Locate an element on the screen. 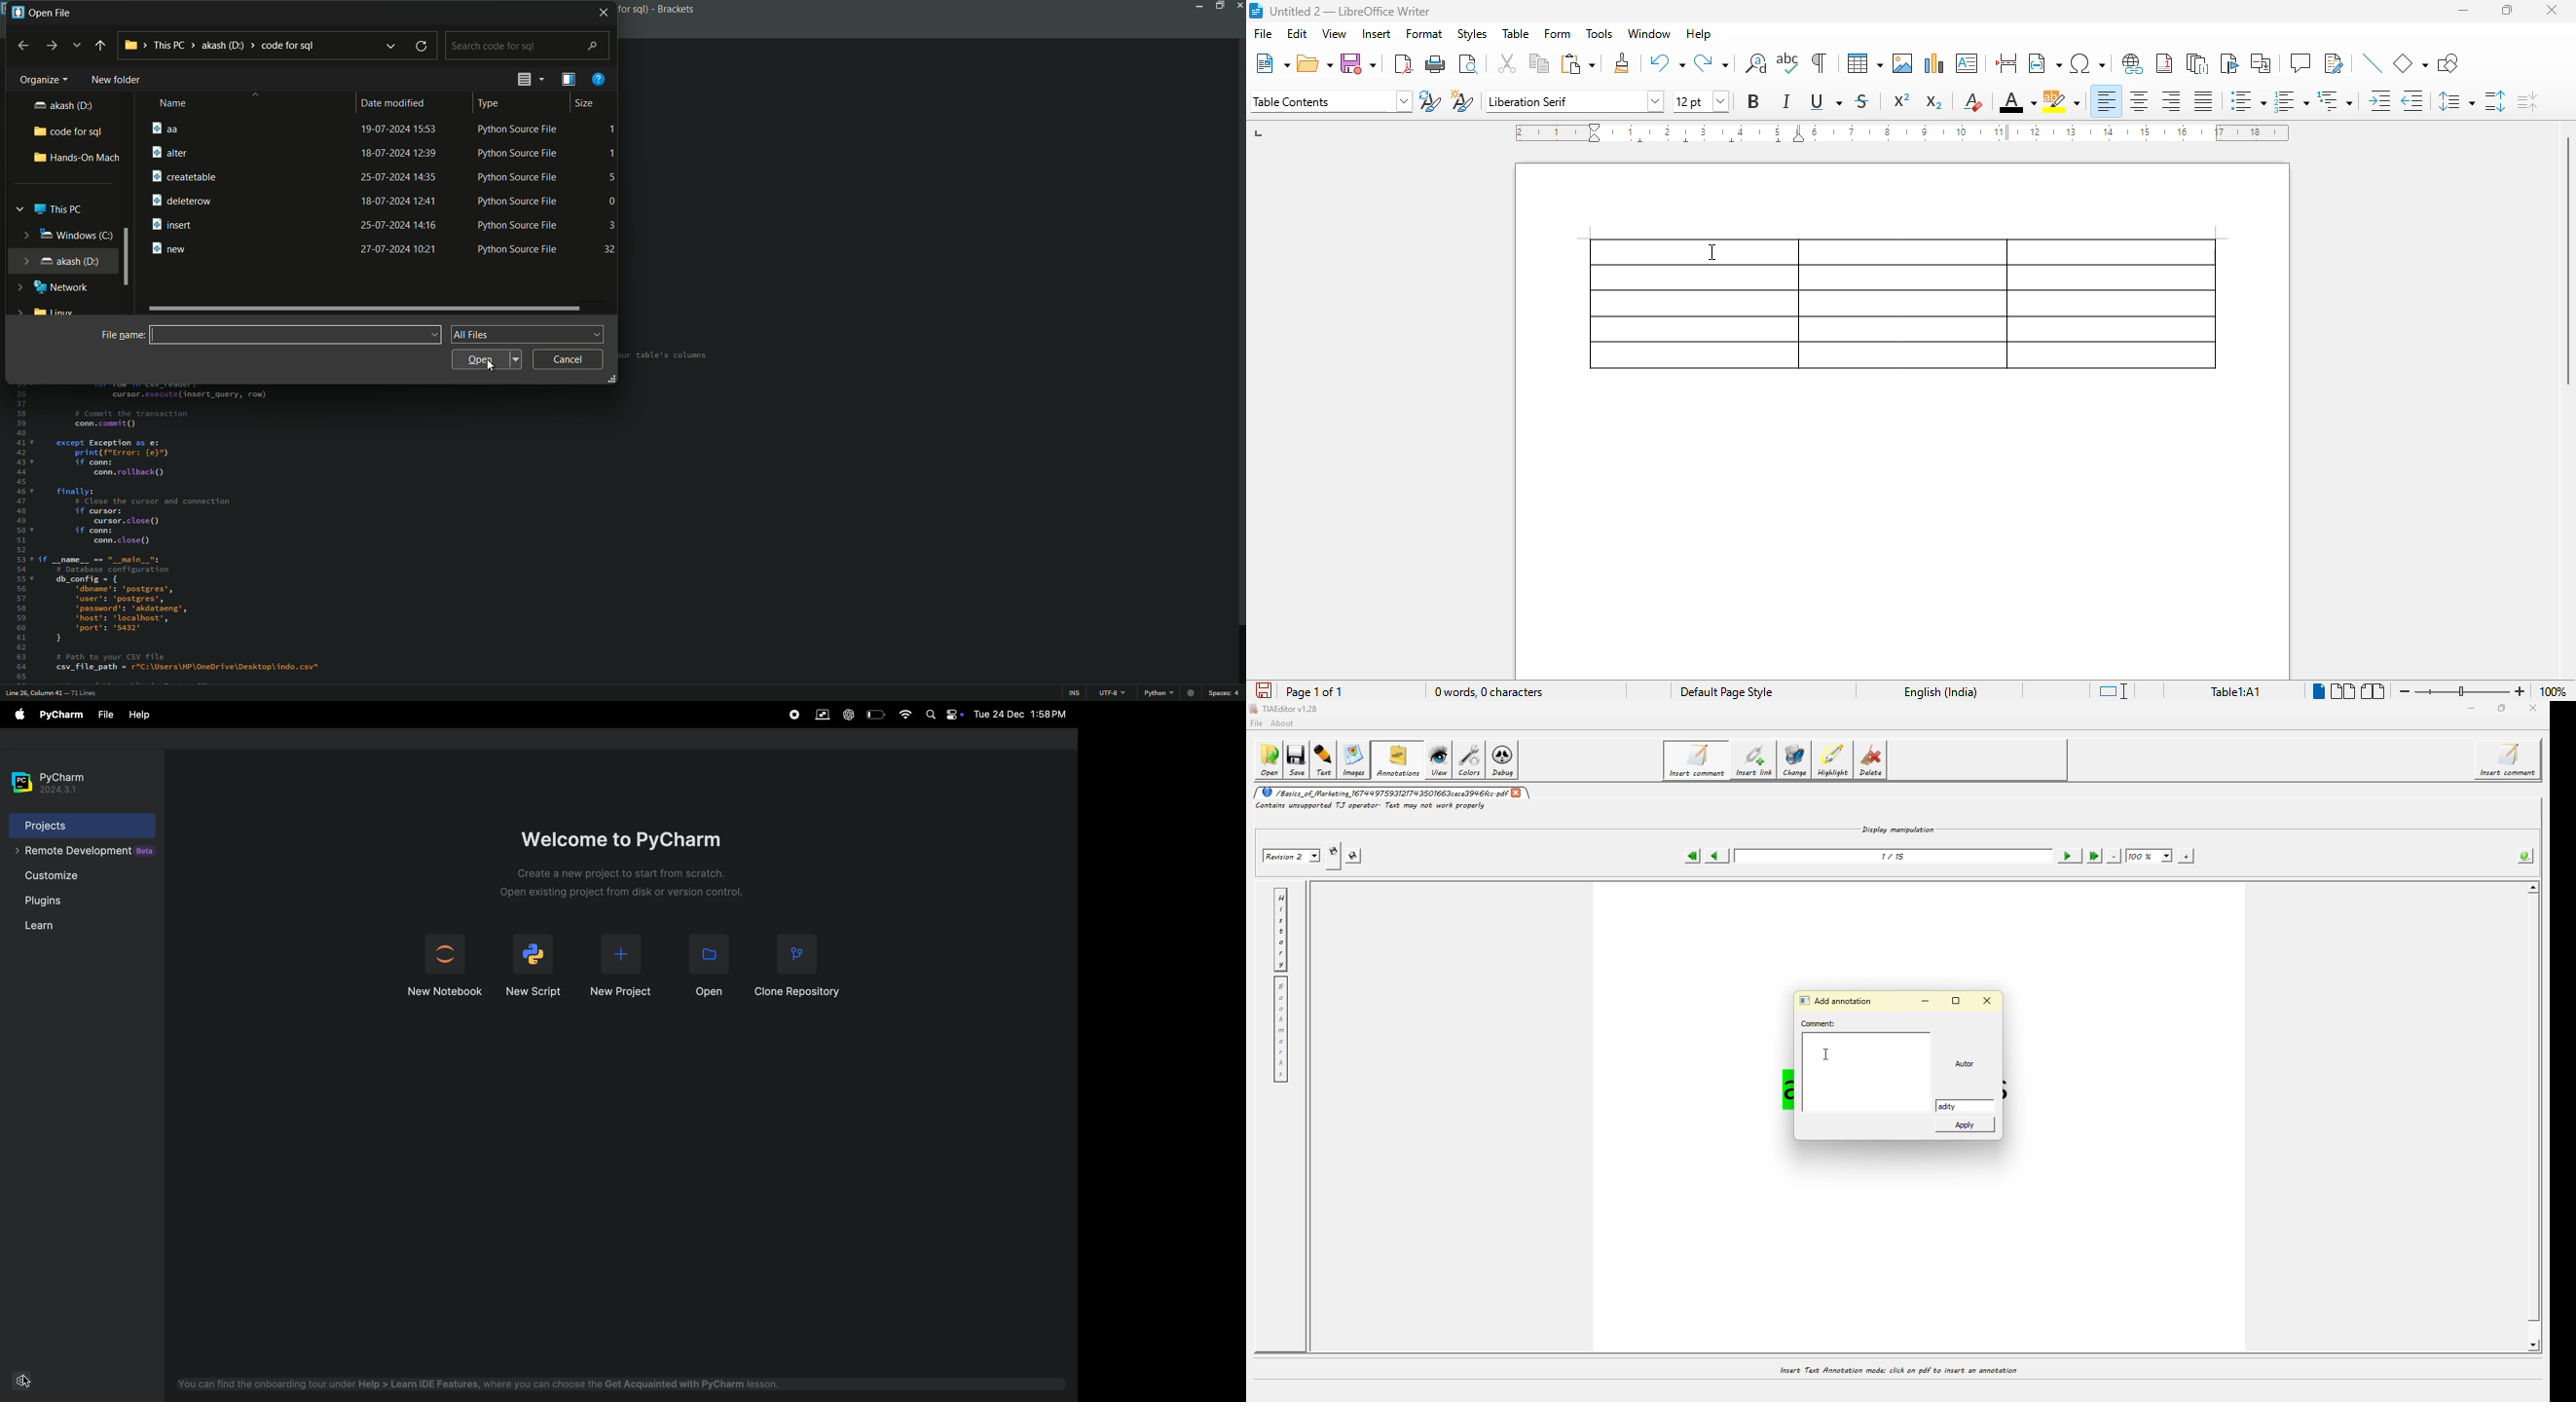 This screenshot has height=1428, width=2576. 100% is located at coordinates (2150, 857).